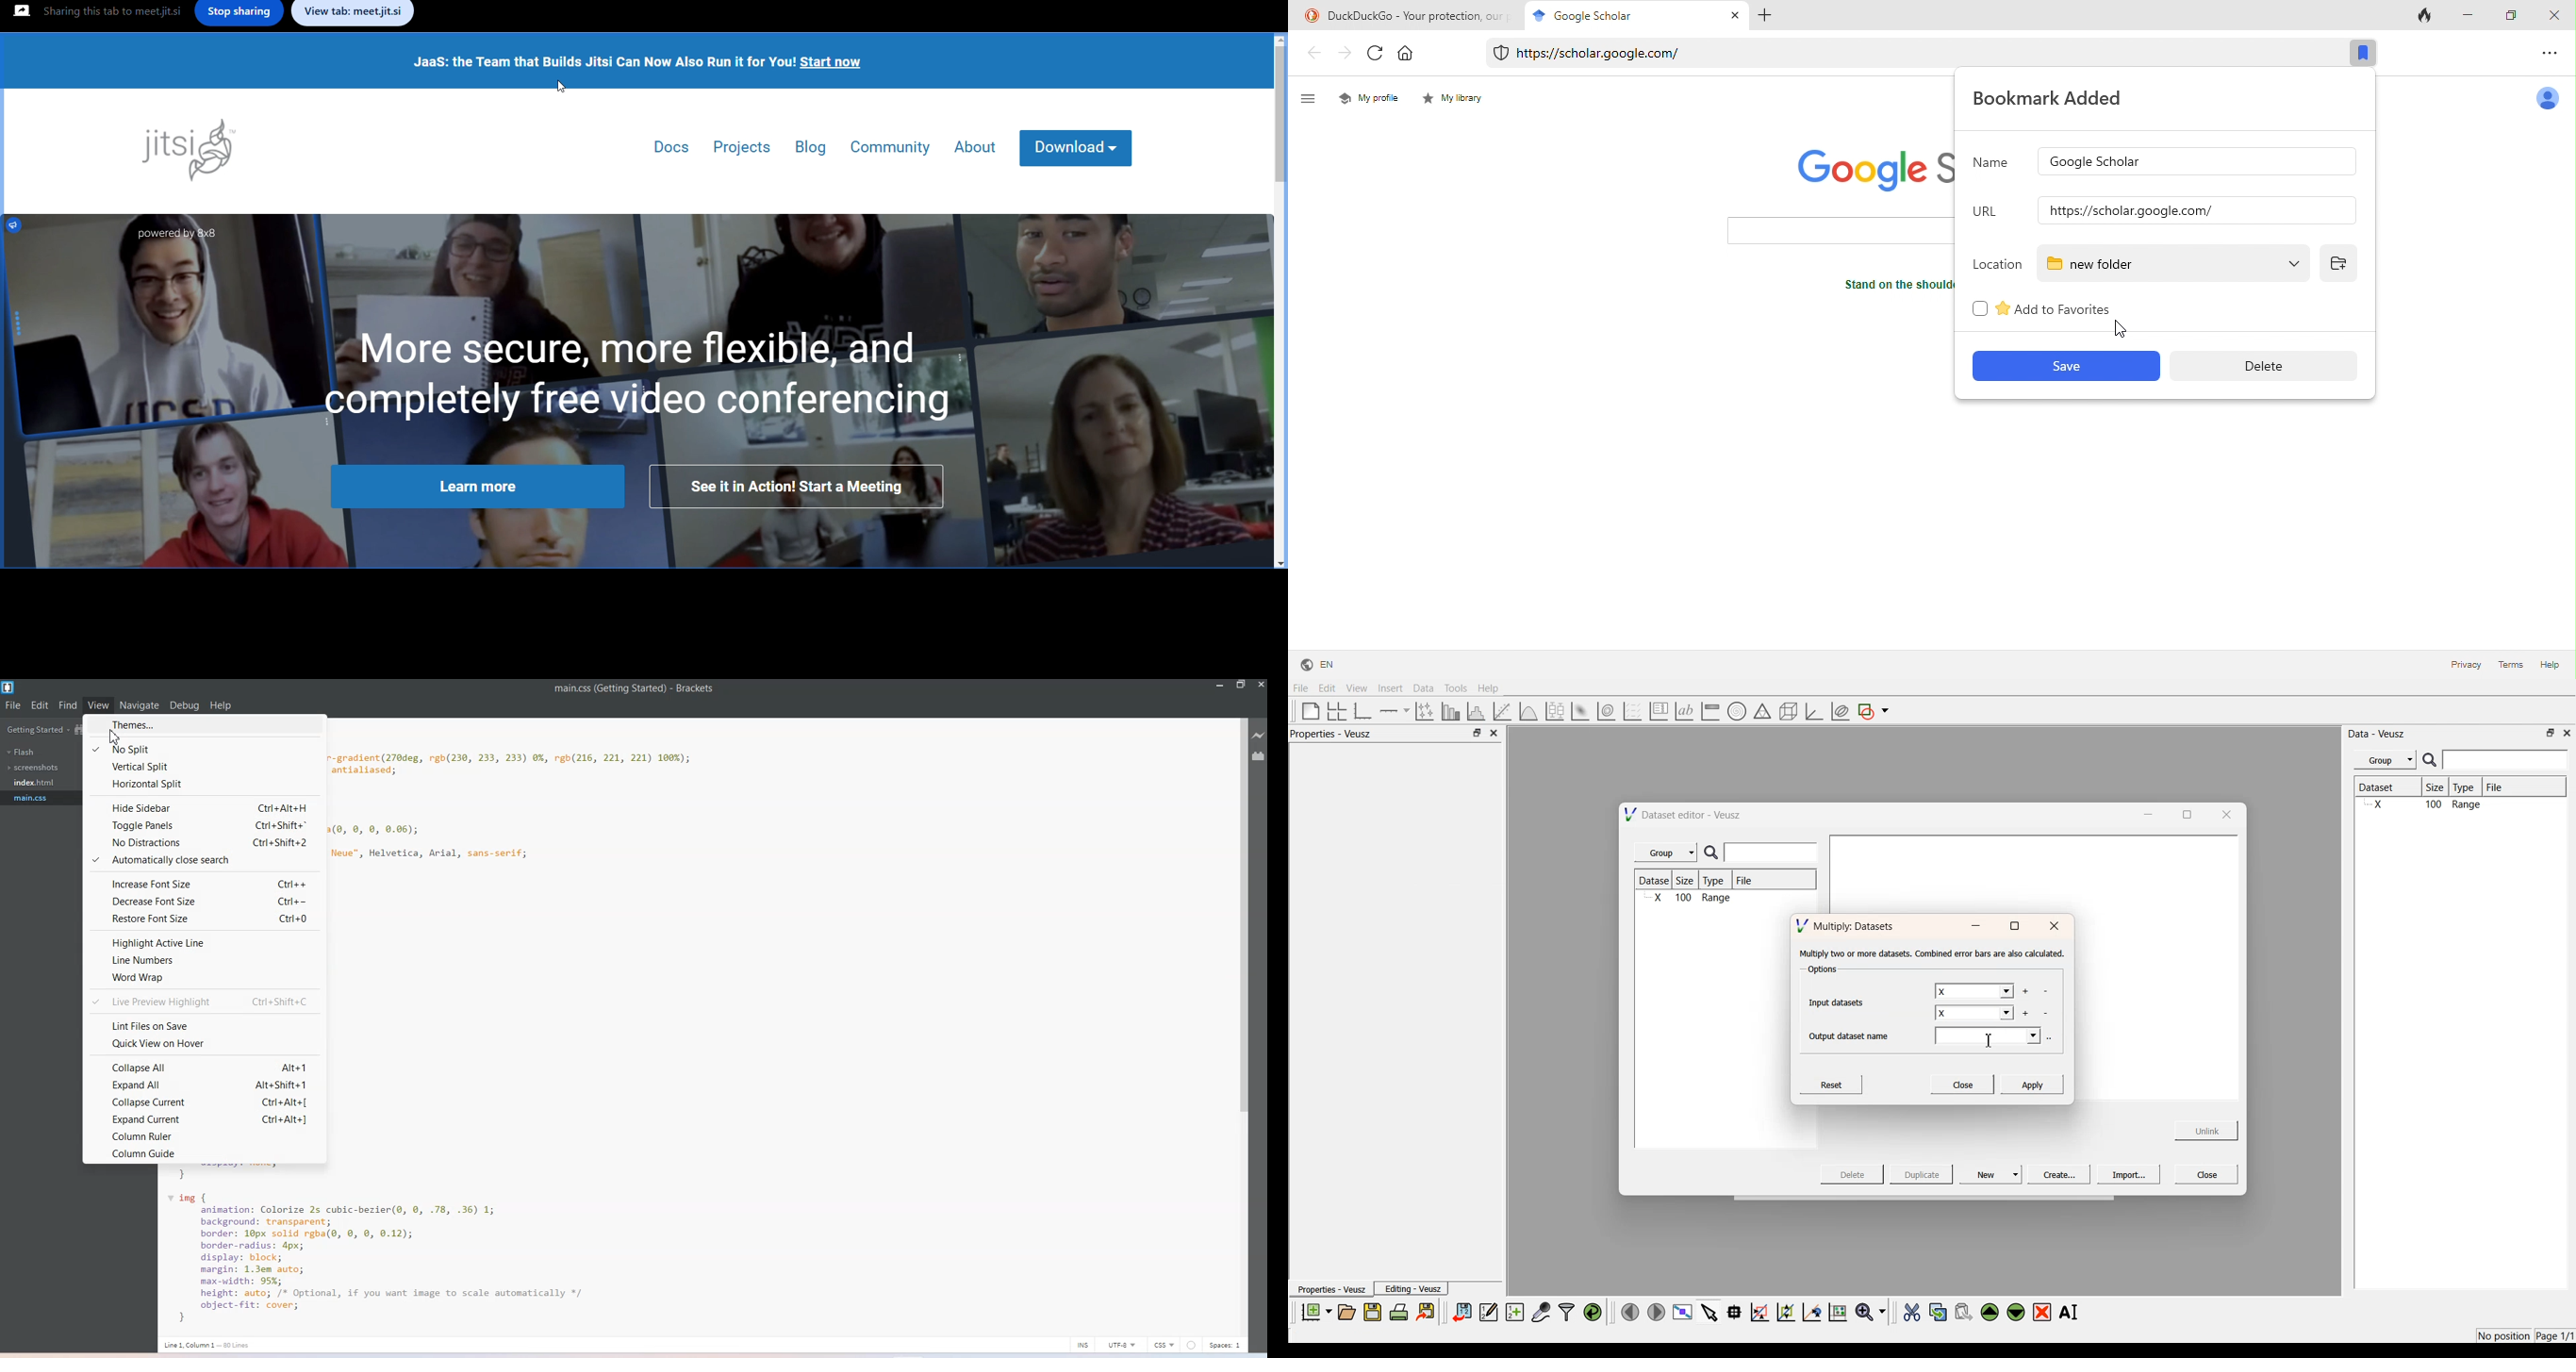 This screenshot has height=1372, width=2576. I want to click on close, so click(2567, 732).